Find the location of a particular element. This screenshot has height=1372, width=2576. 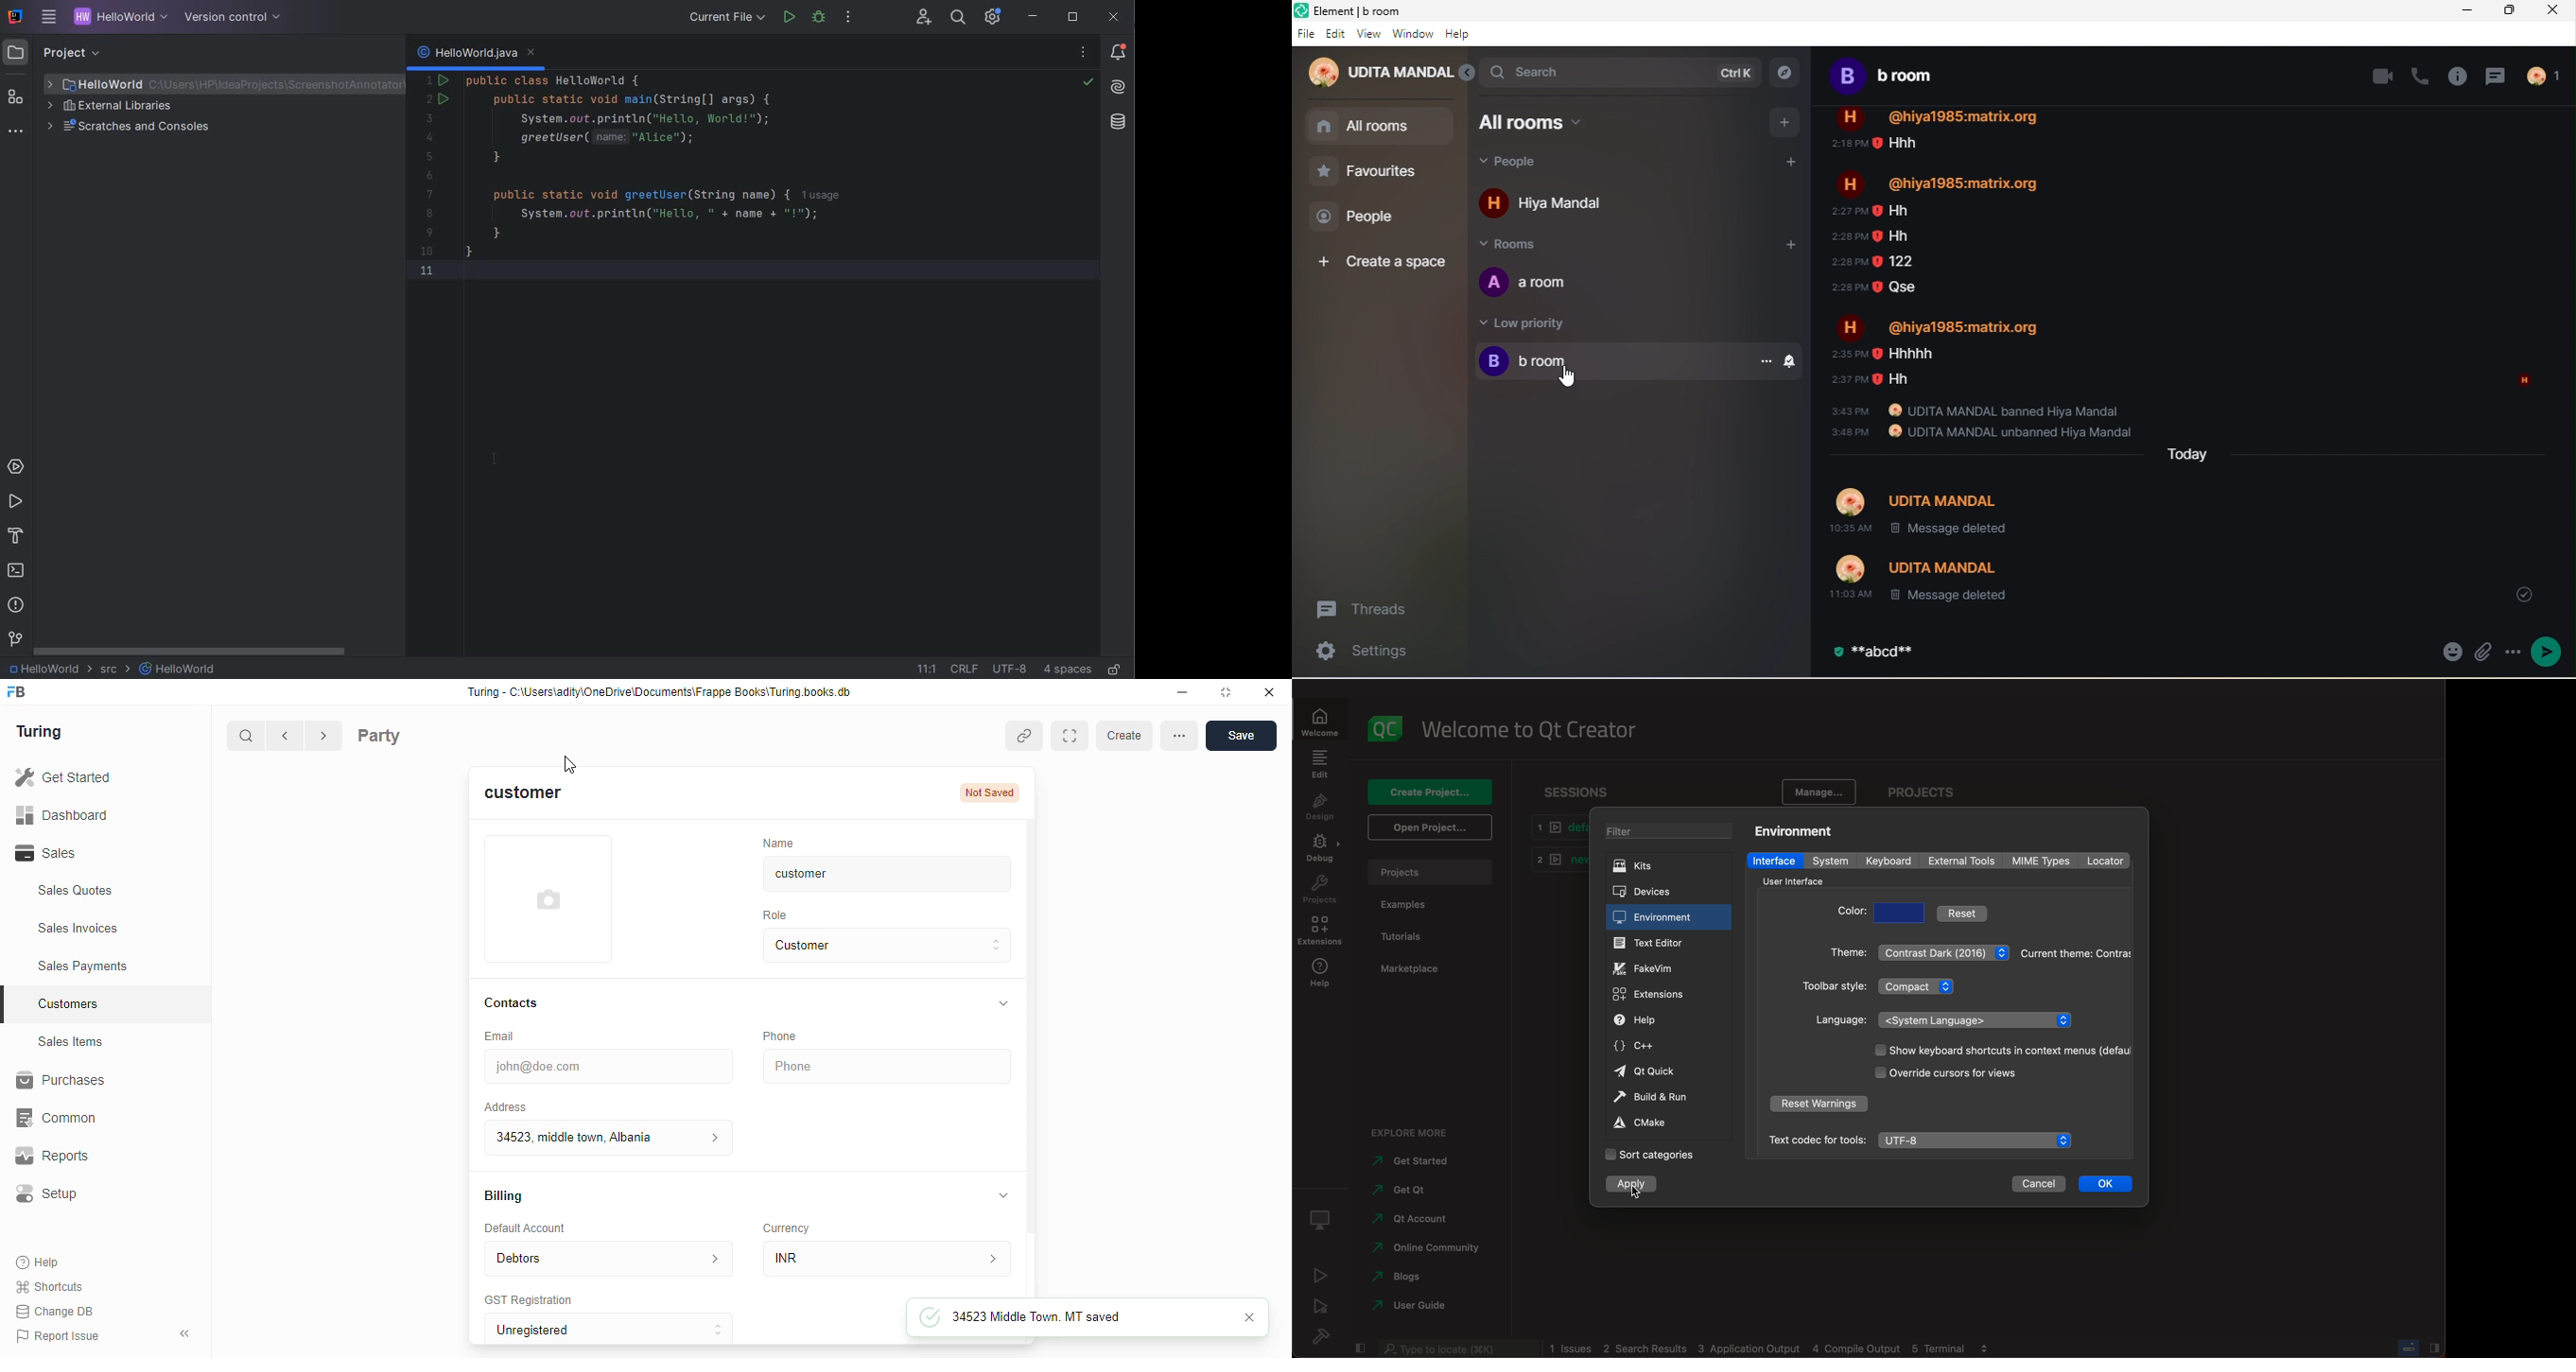

b room is located at coordinates (1895, 80).